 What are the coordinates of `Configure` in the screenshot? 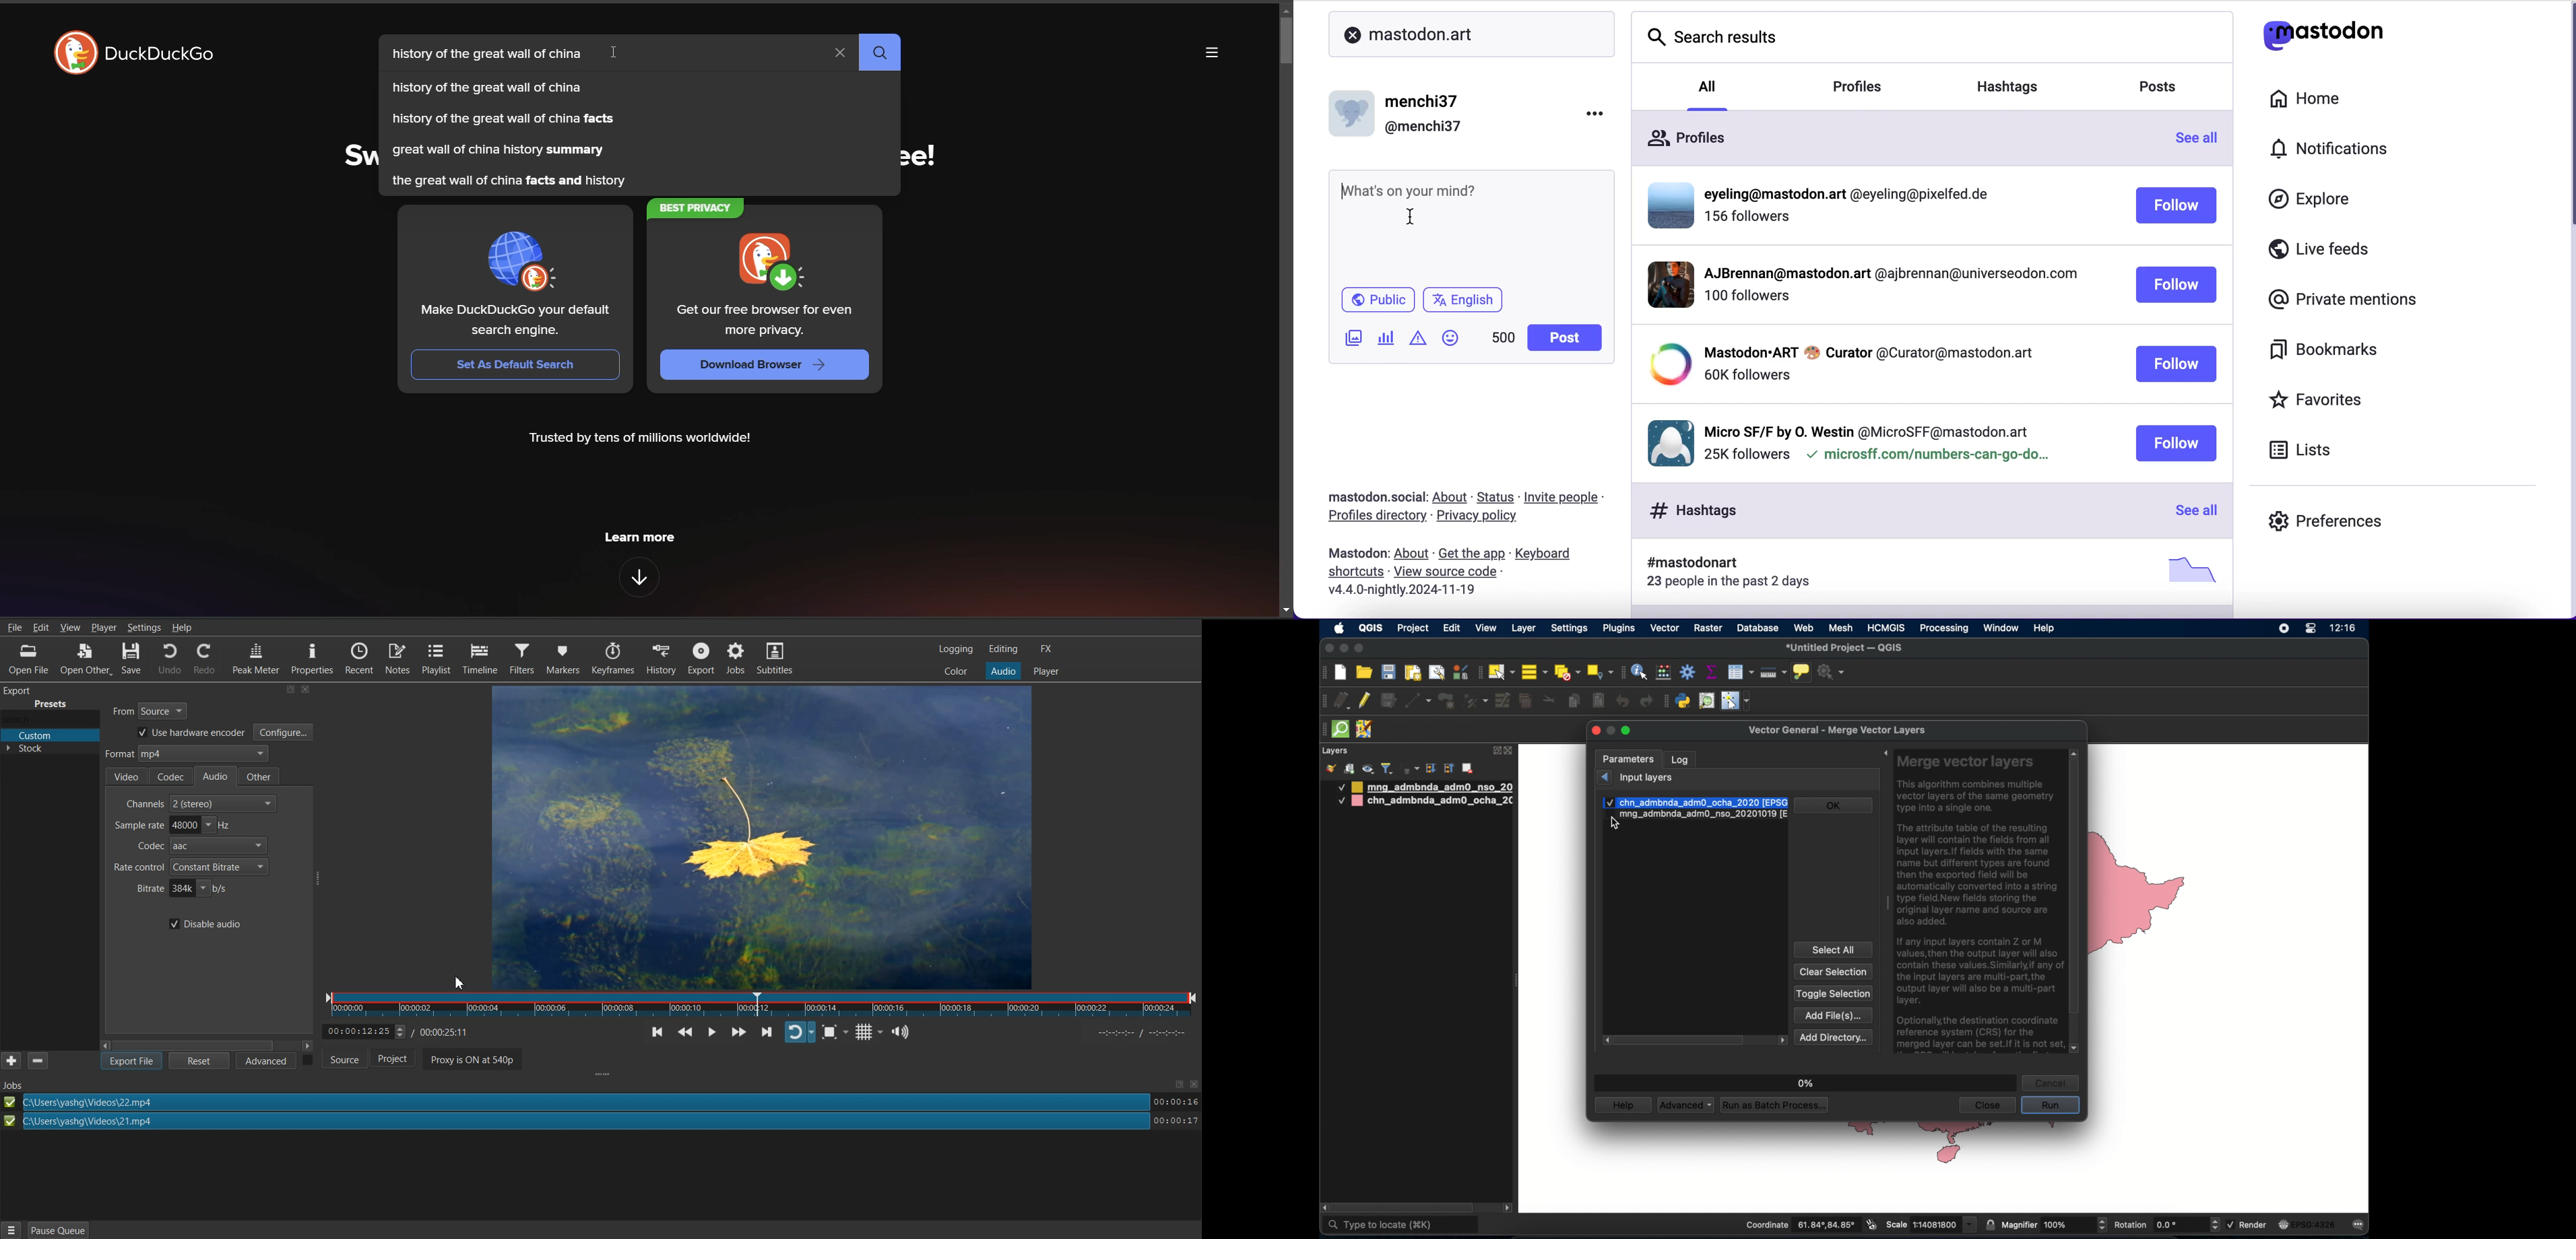 It's located at (284, 732).